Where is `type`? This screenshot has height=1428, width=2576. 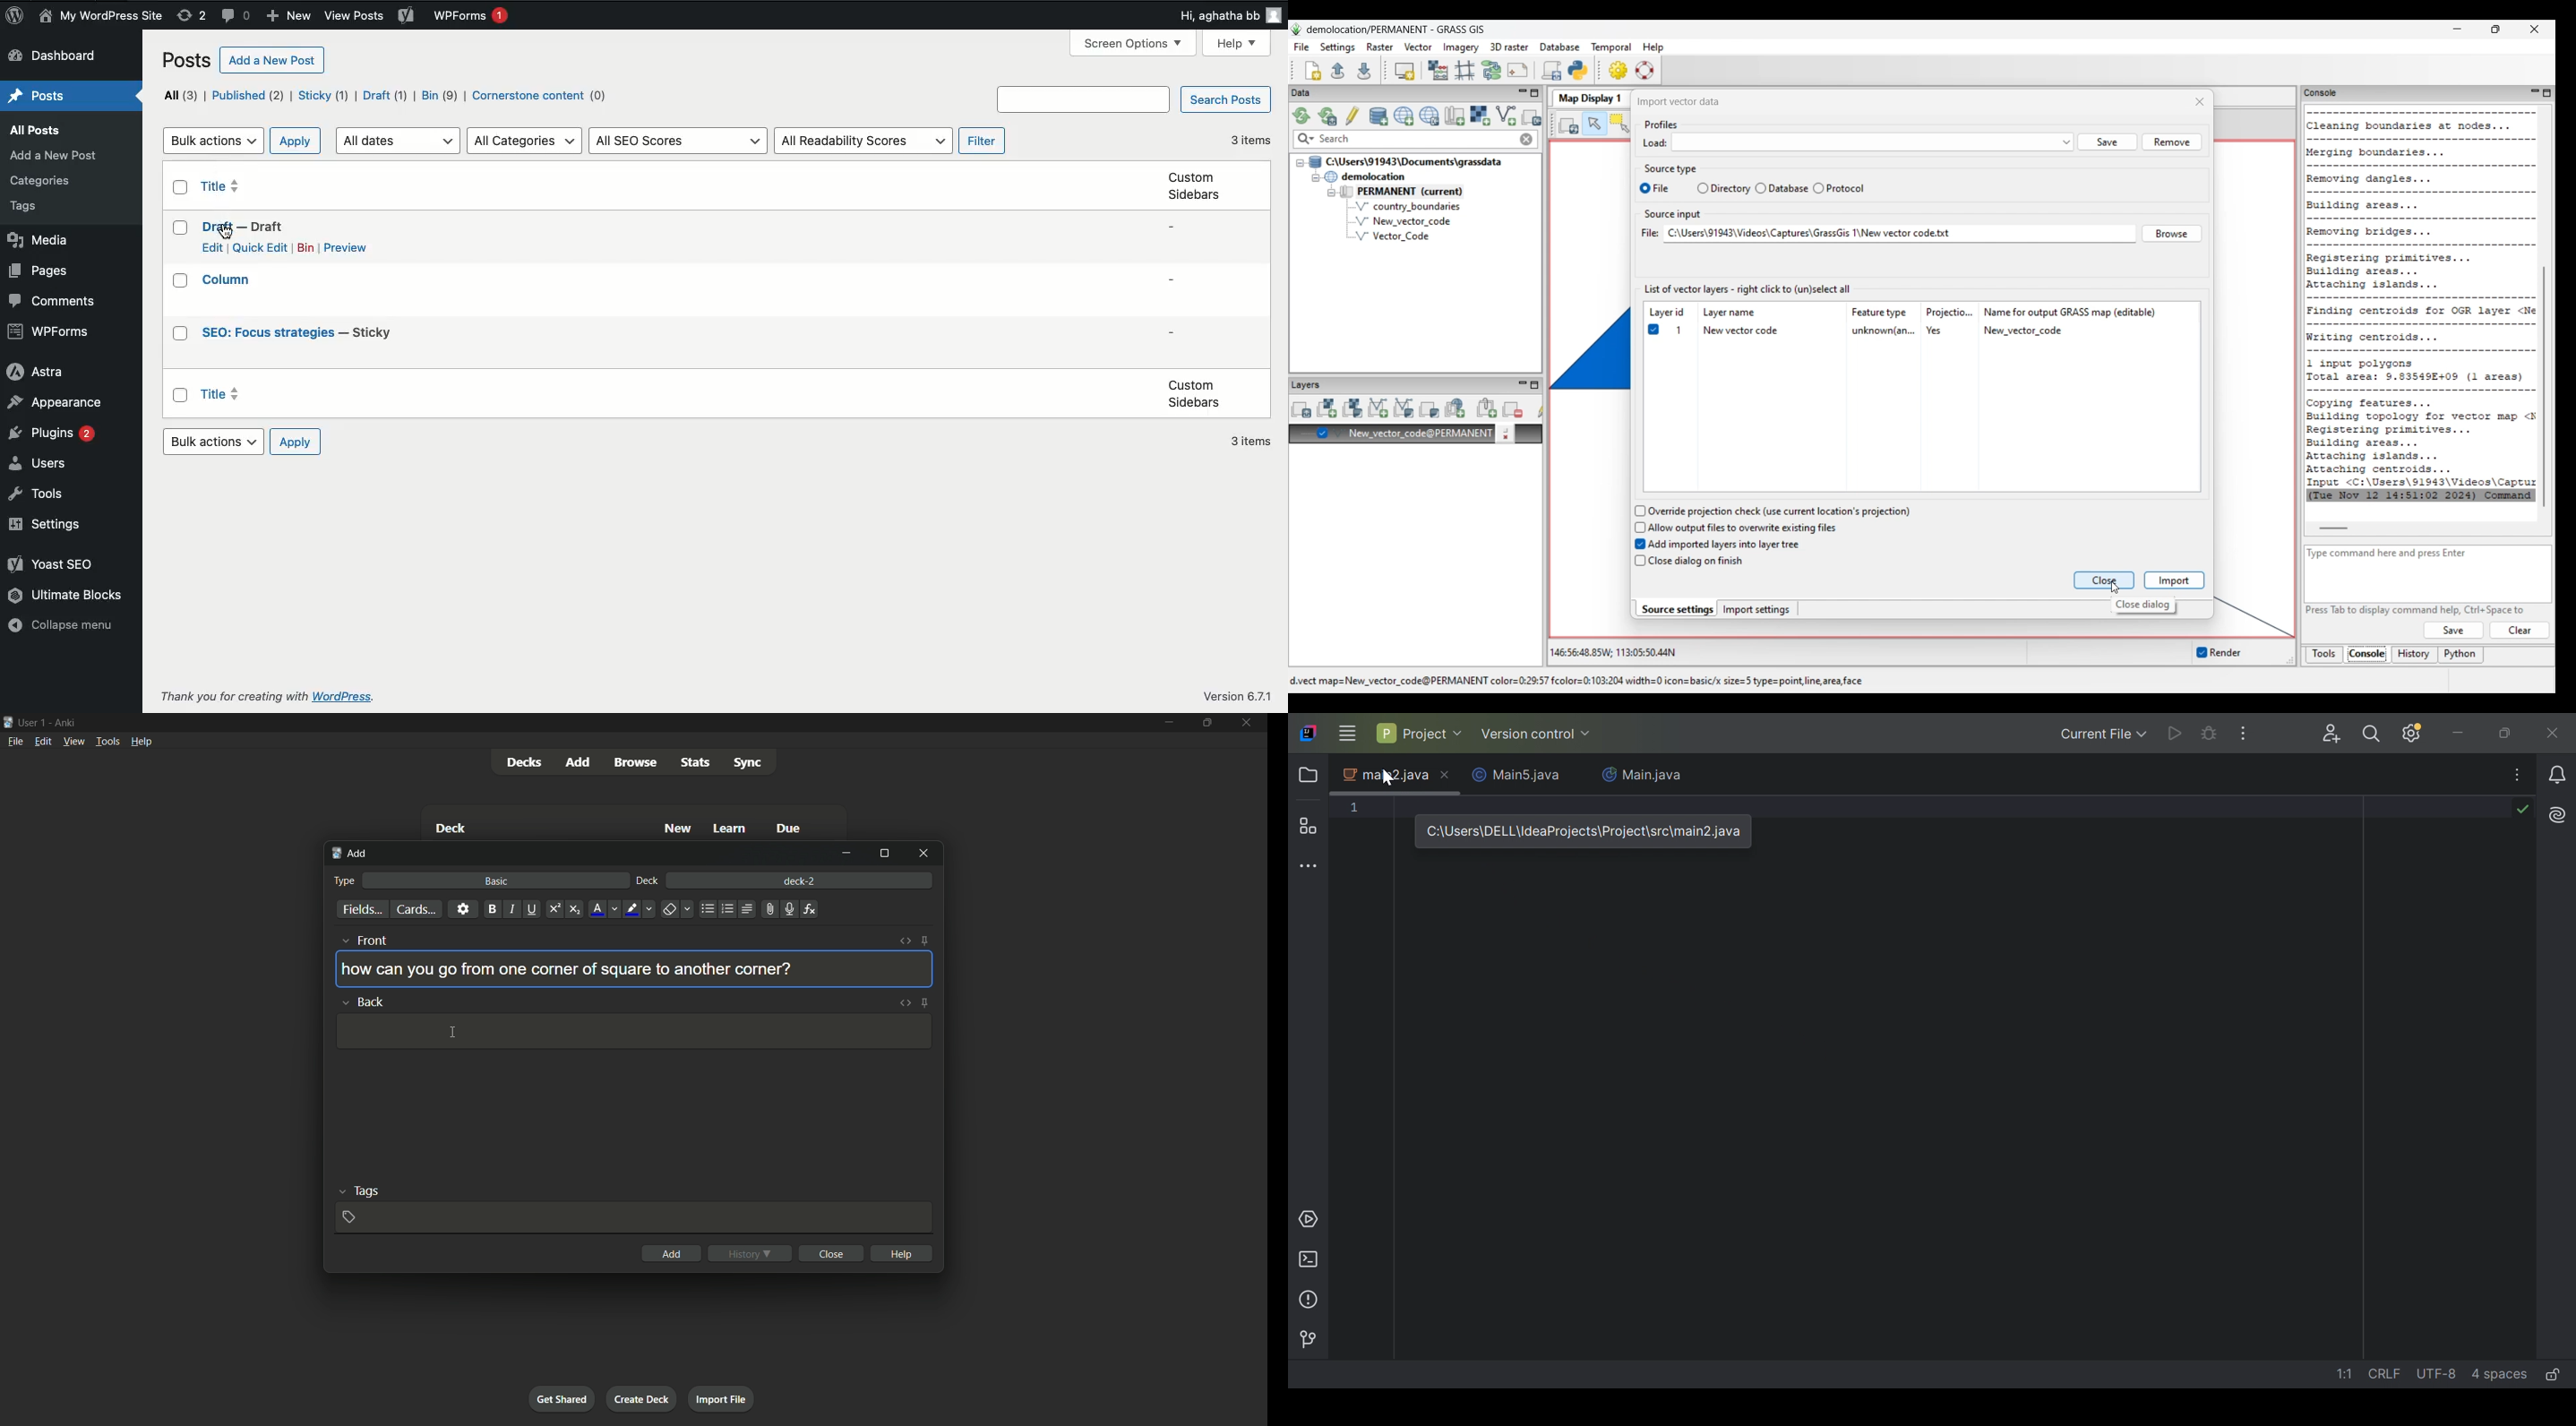
type is located at coordinates (345, 881).